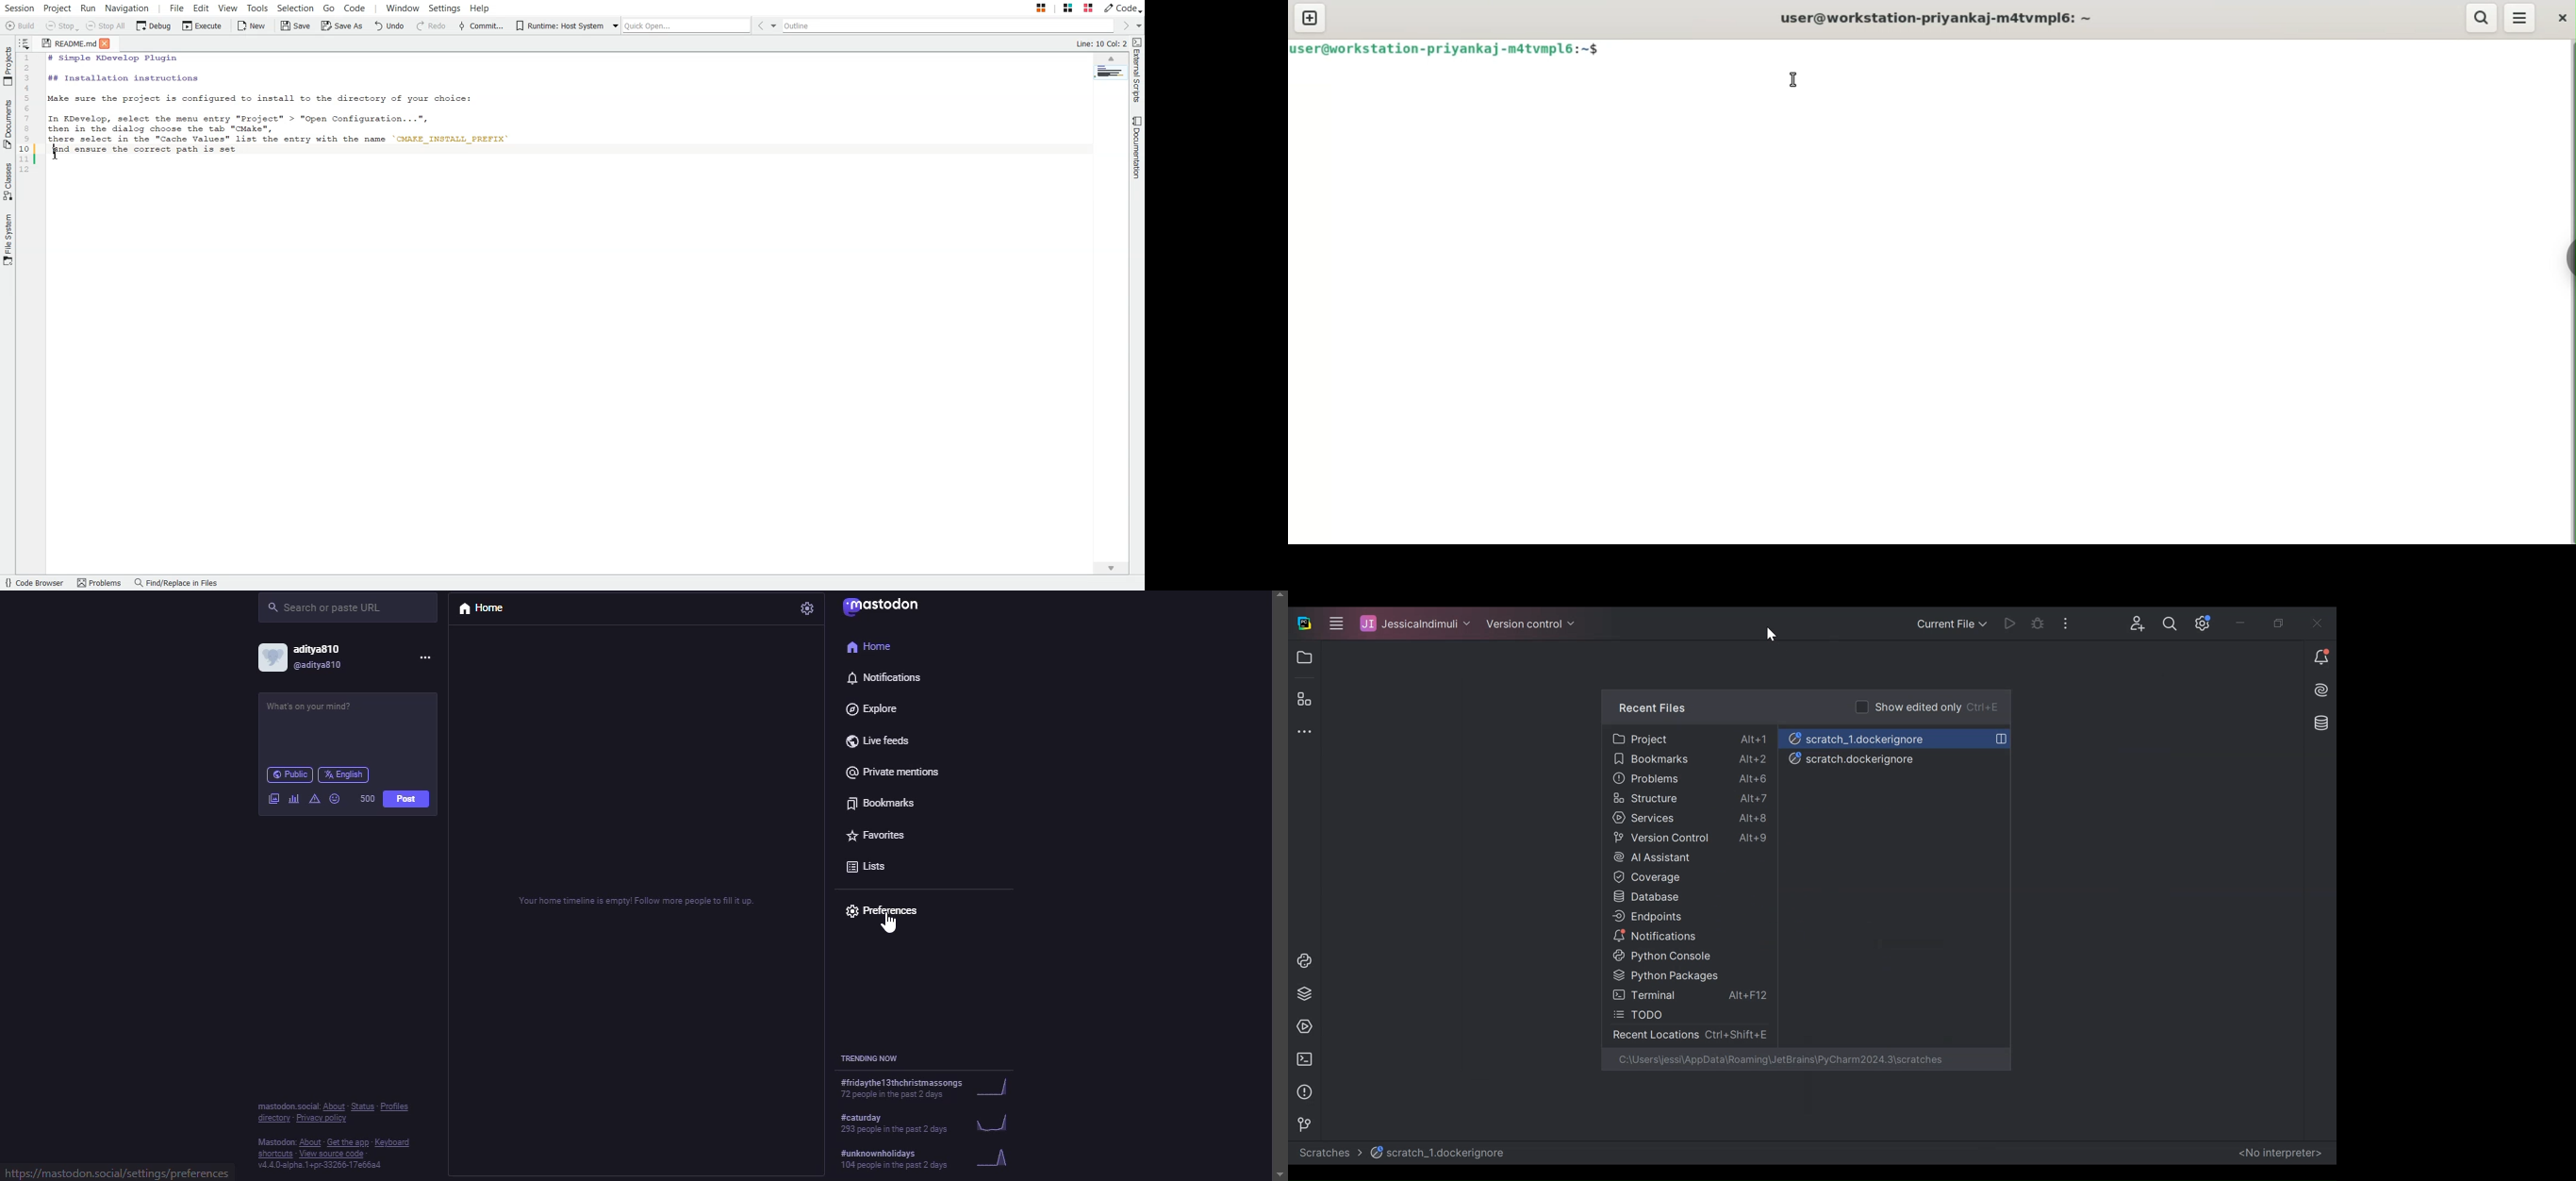  I want to click on Scroll down, so click(1110, 568).